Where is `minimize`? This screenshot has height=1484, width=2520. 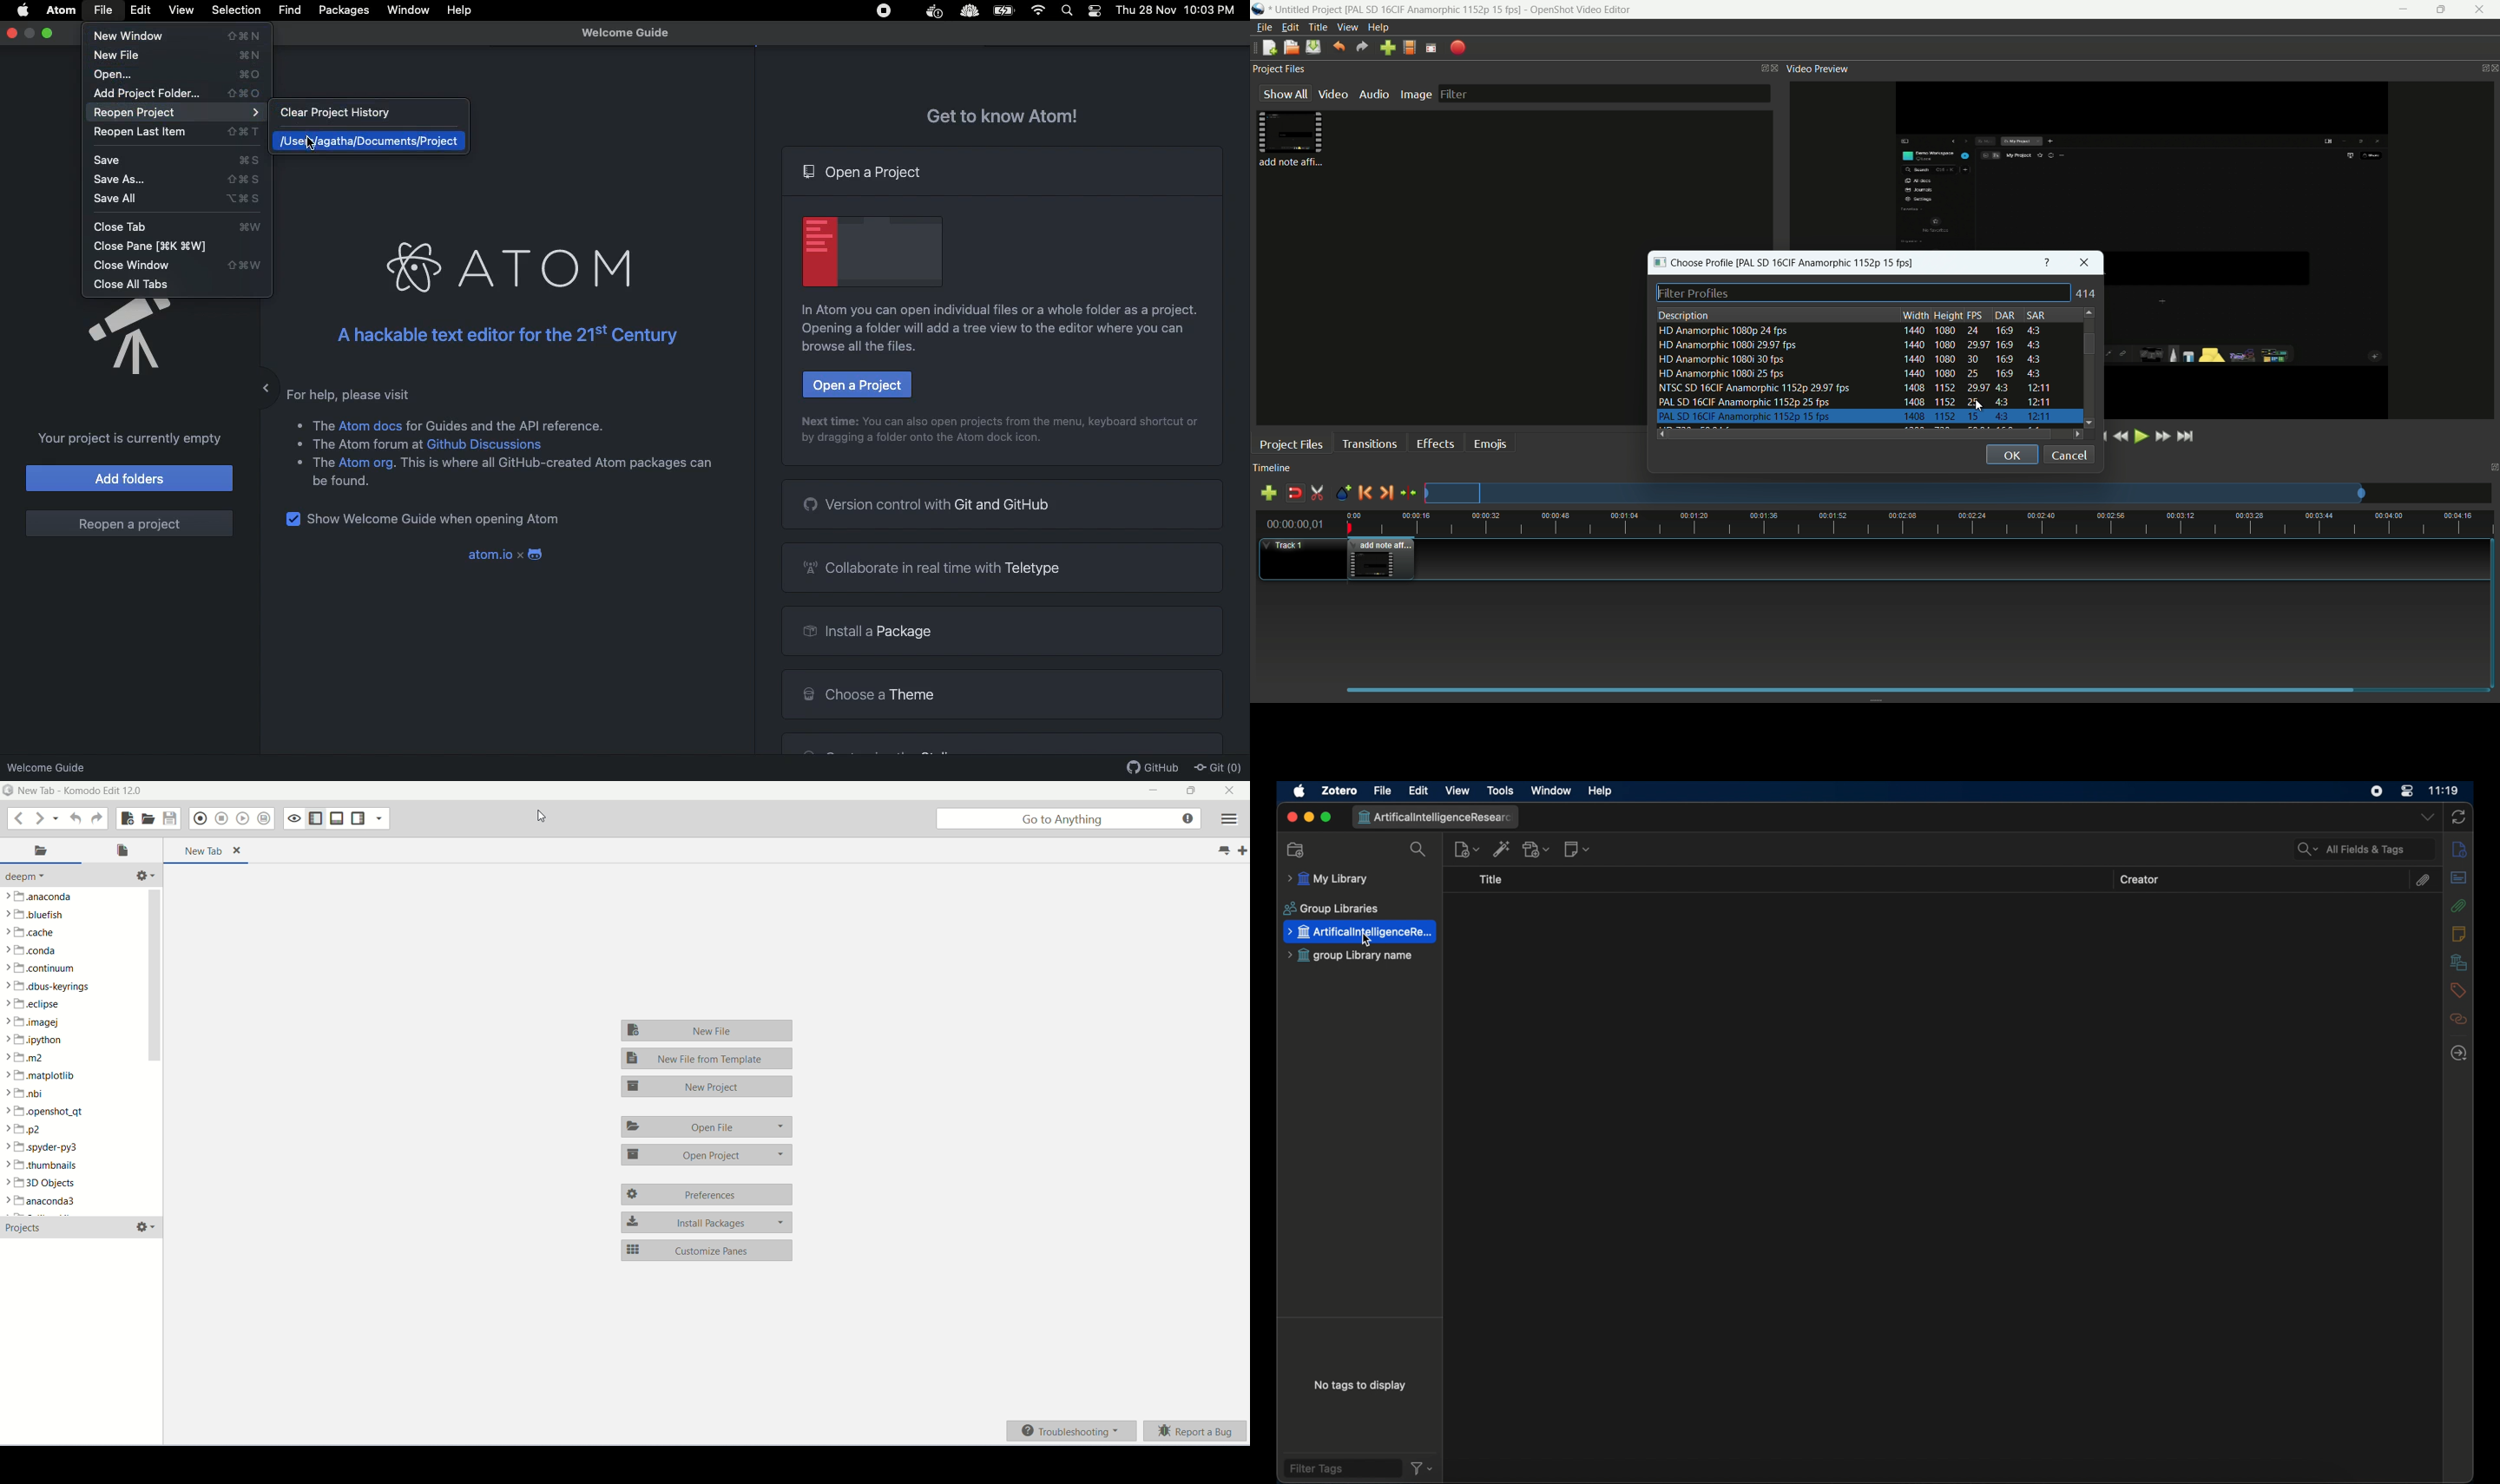 minimize is located at coordinates (2402, 10).